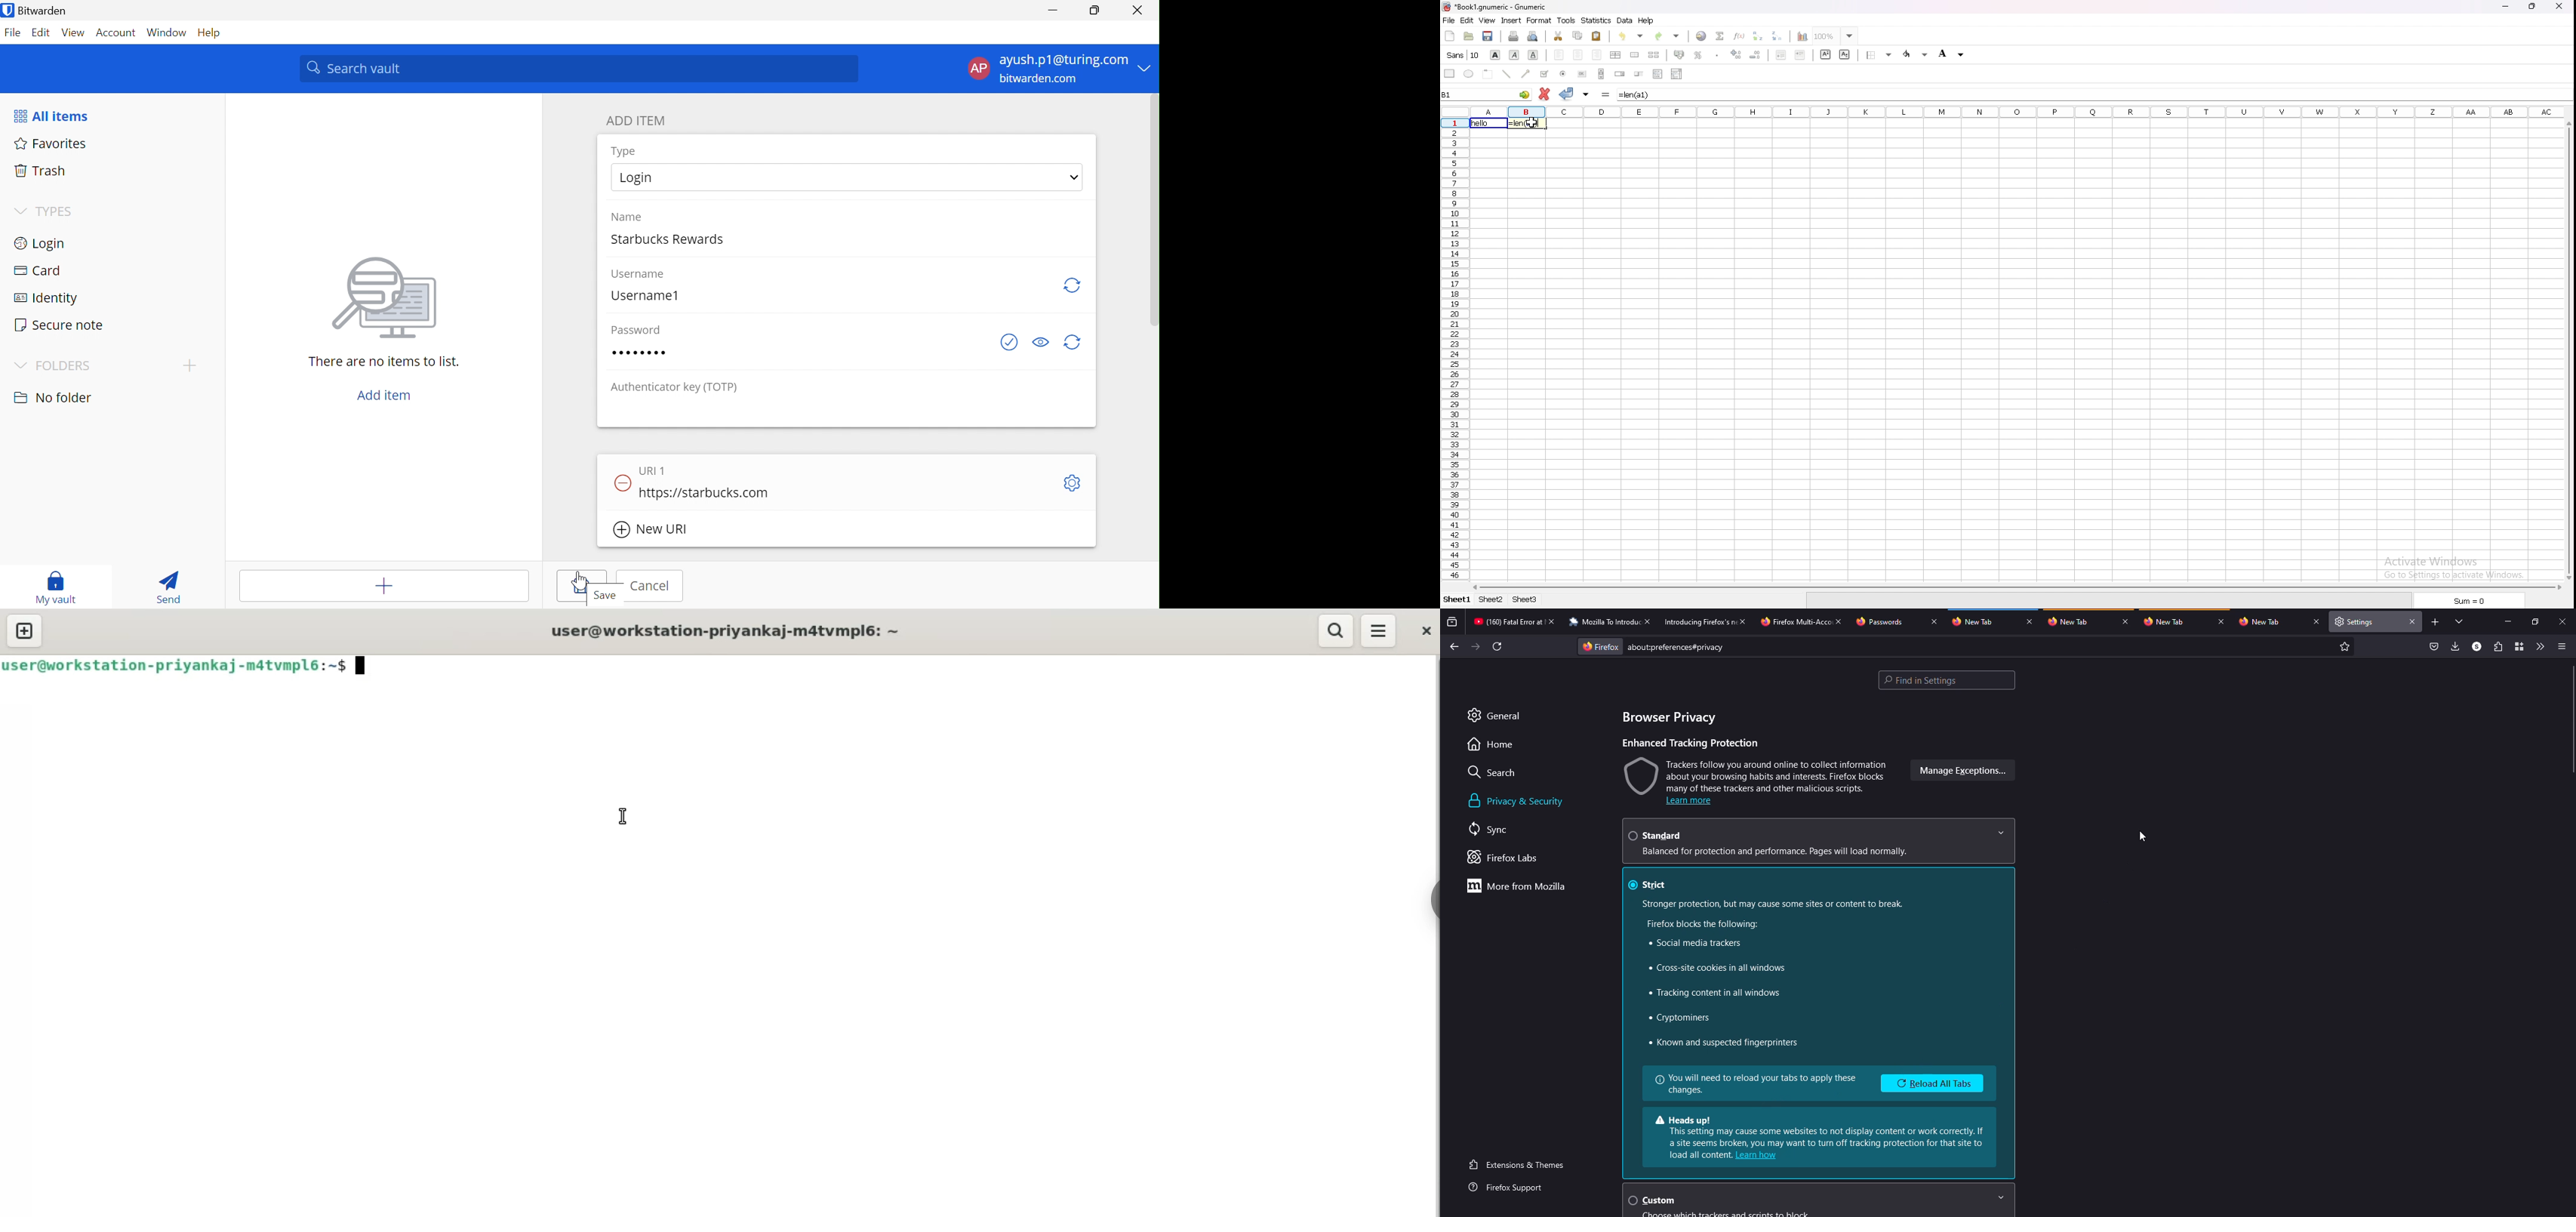  Describe the element at coordinates (1559, 55) in the screenshot. I see `align left` at that location.